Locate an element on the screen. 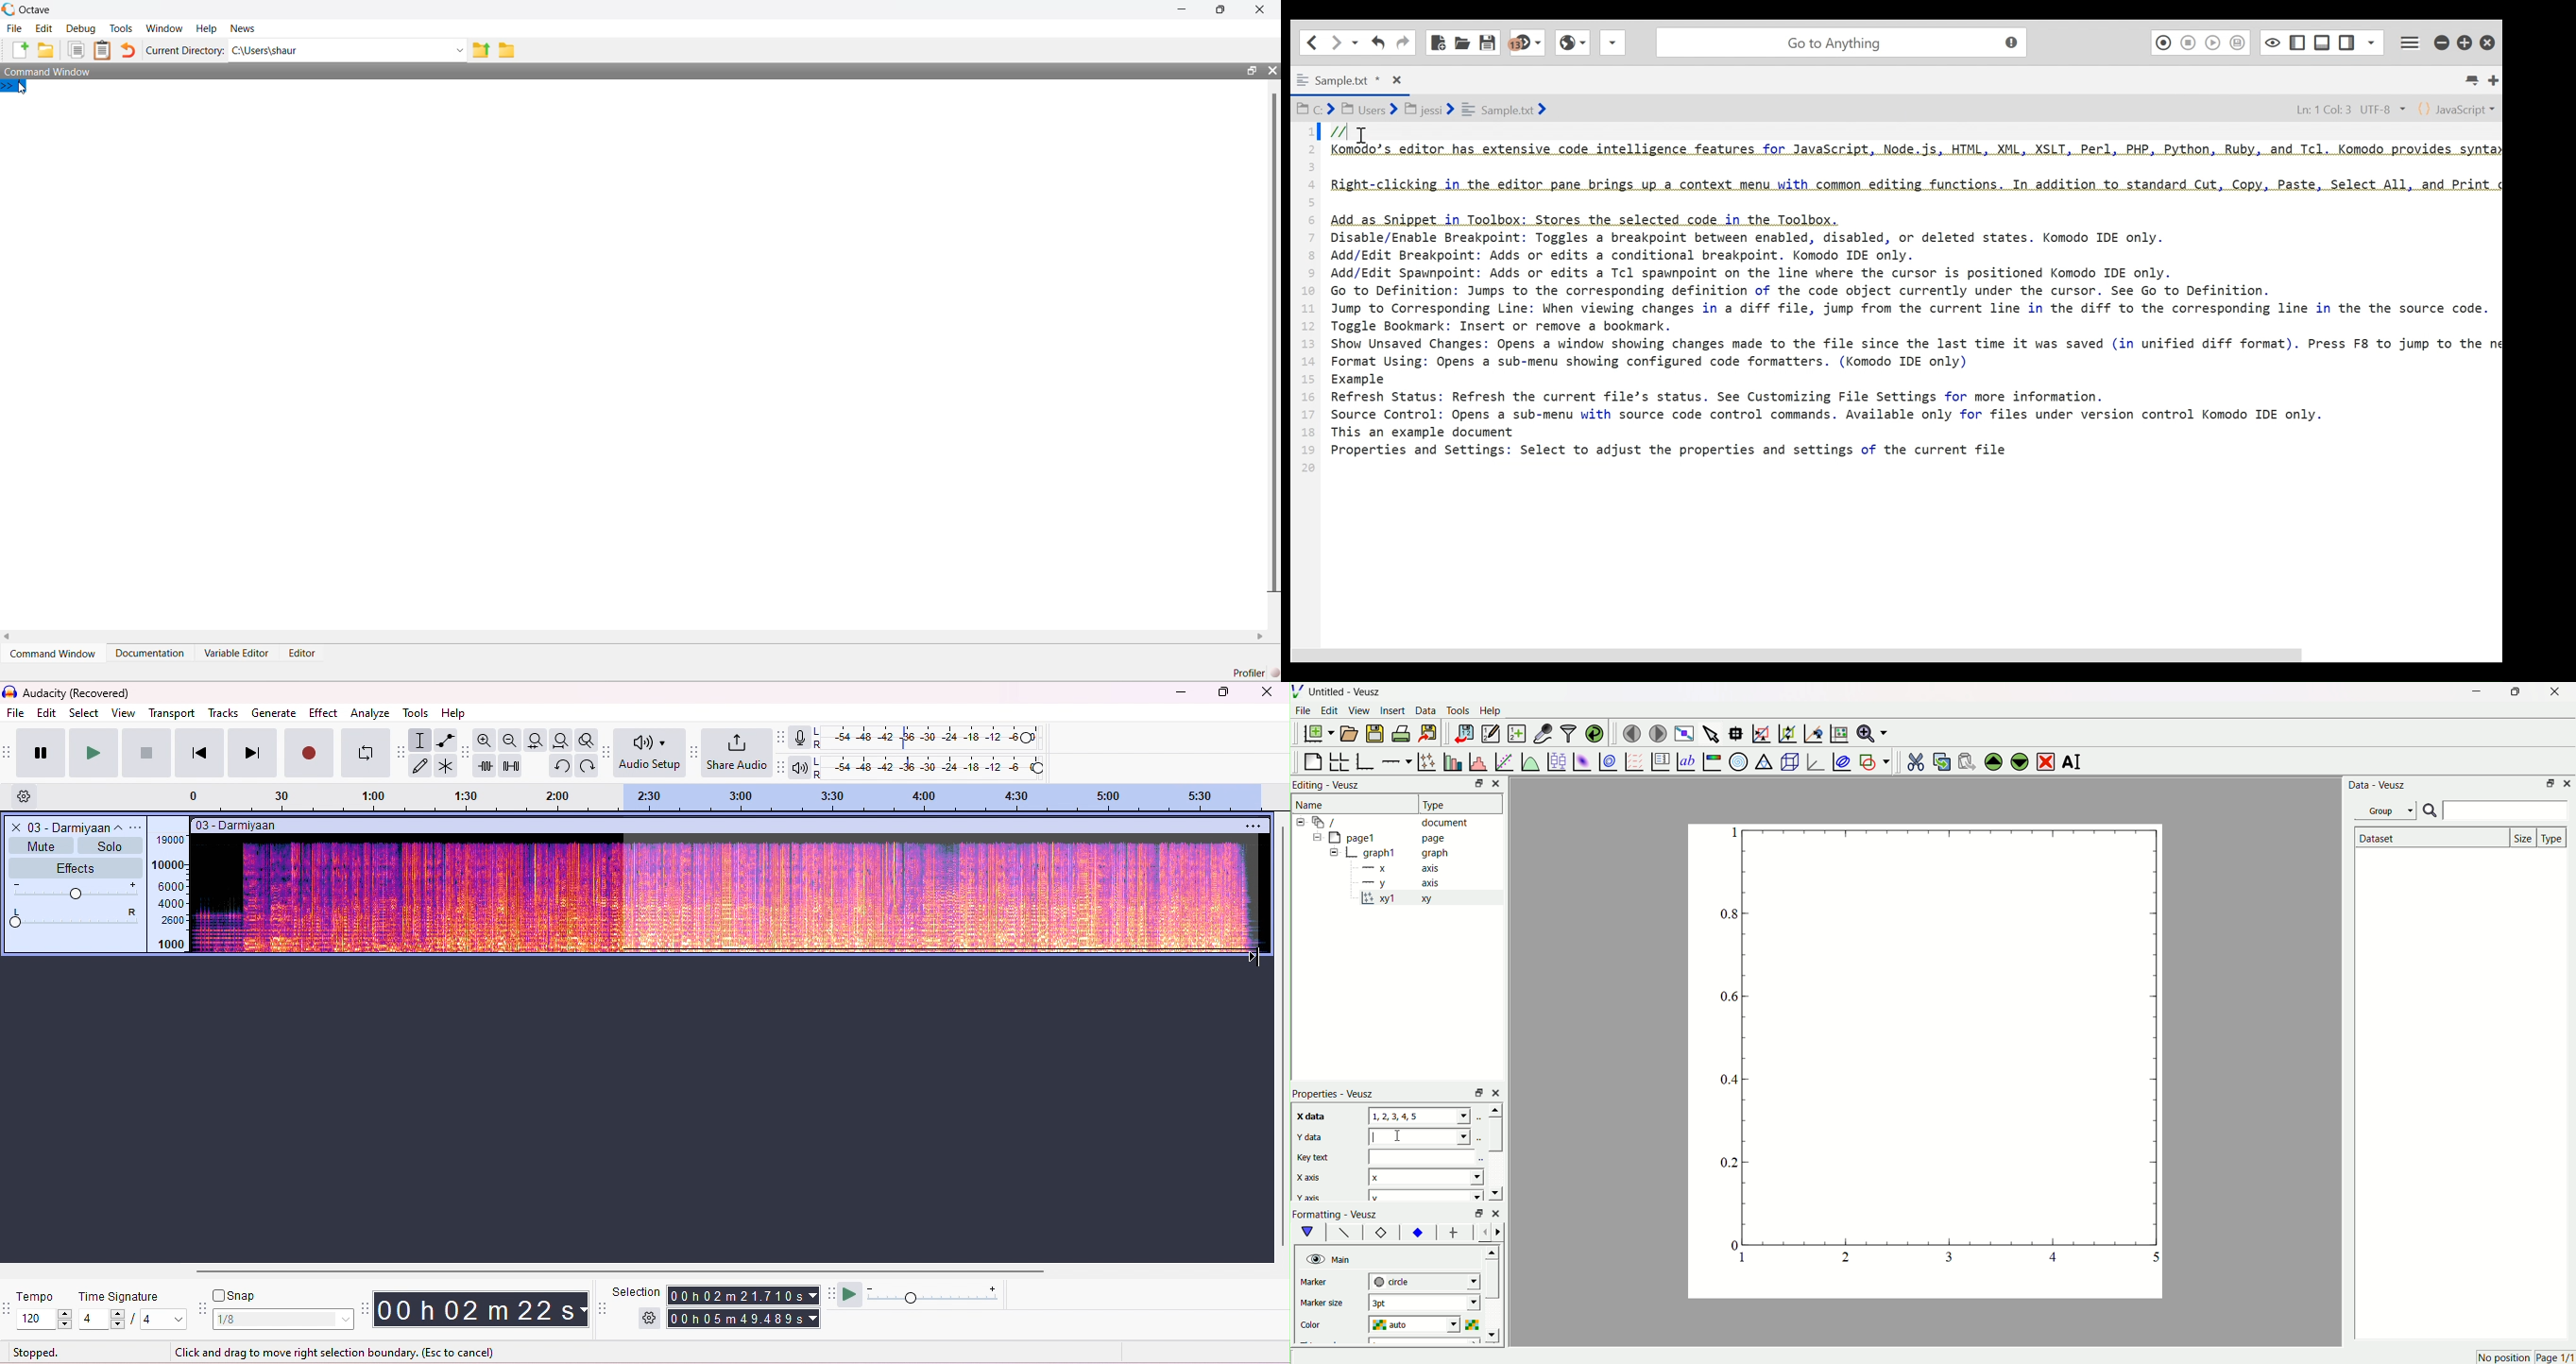  y is located at coordinates (1423, 1196).